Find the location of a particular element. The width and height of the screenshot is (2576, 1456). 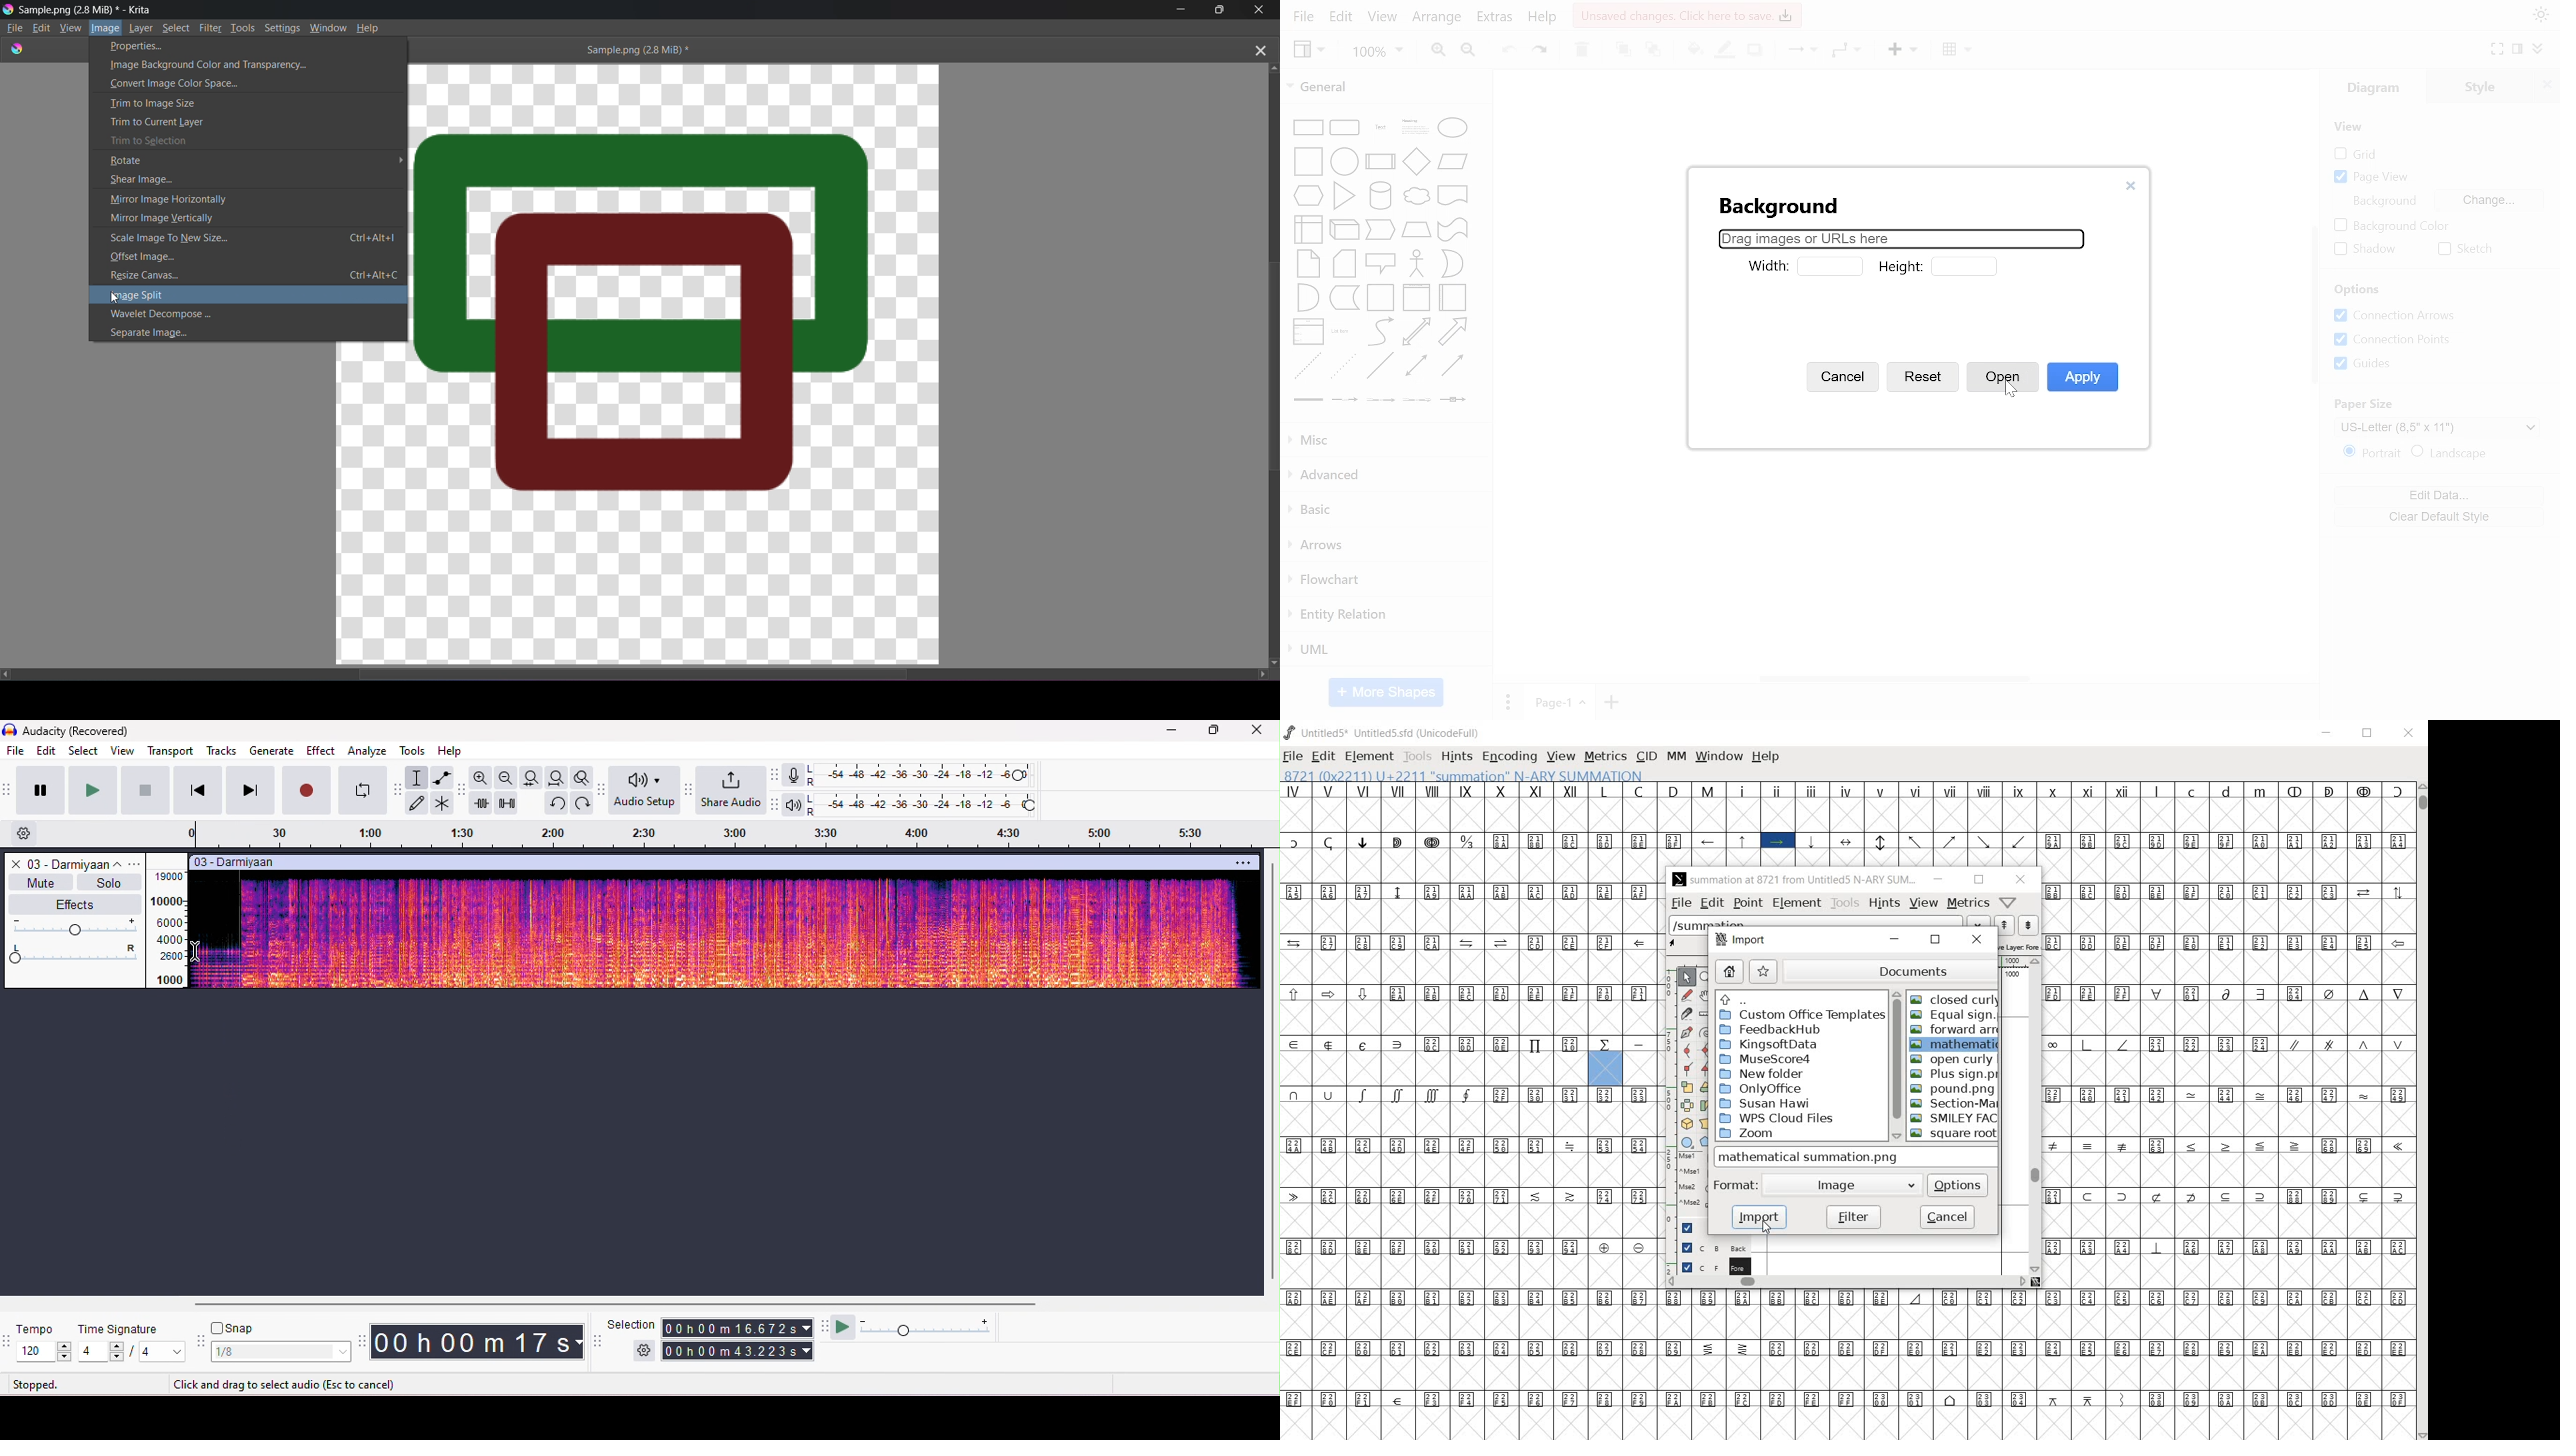

Window is located at coordinates (329, 26).